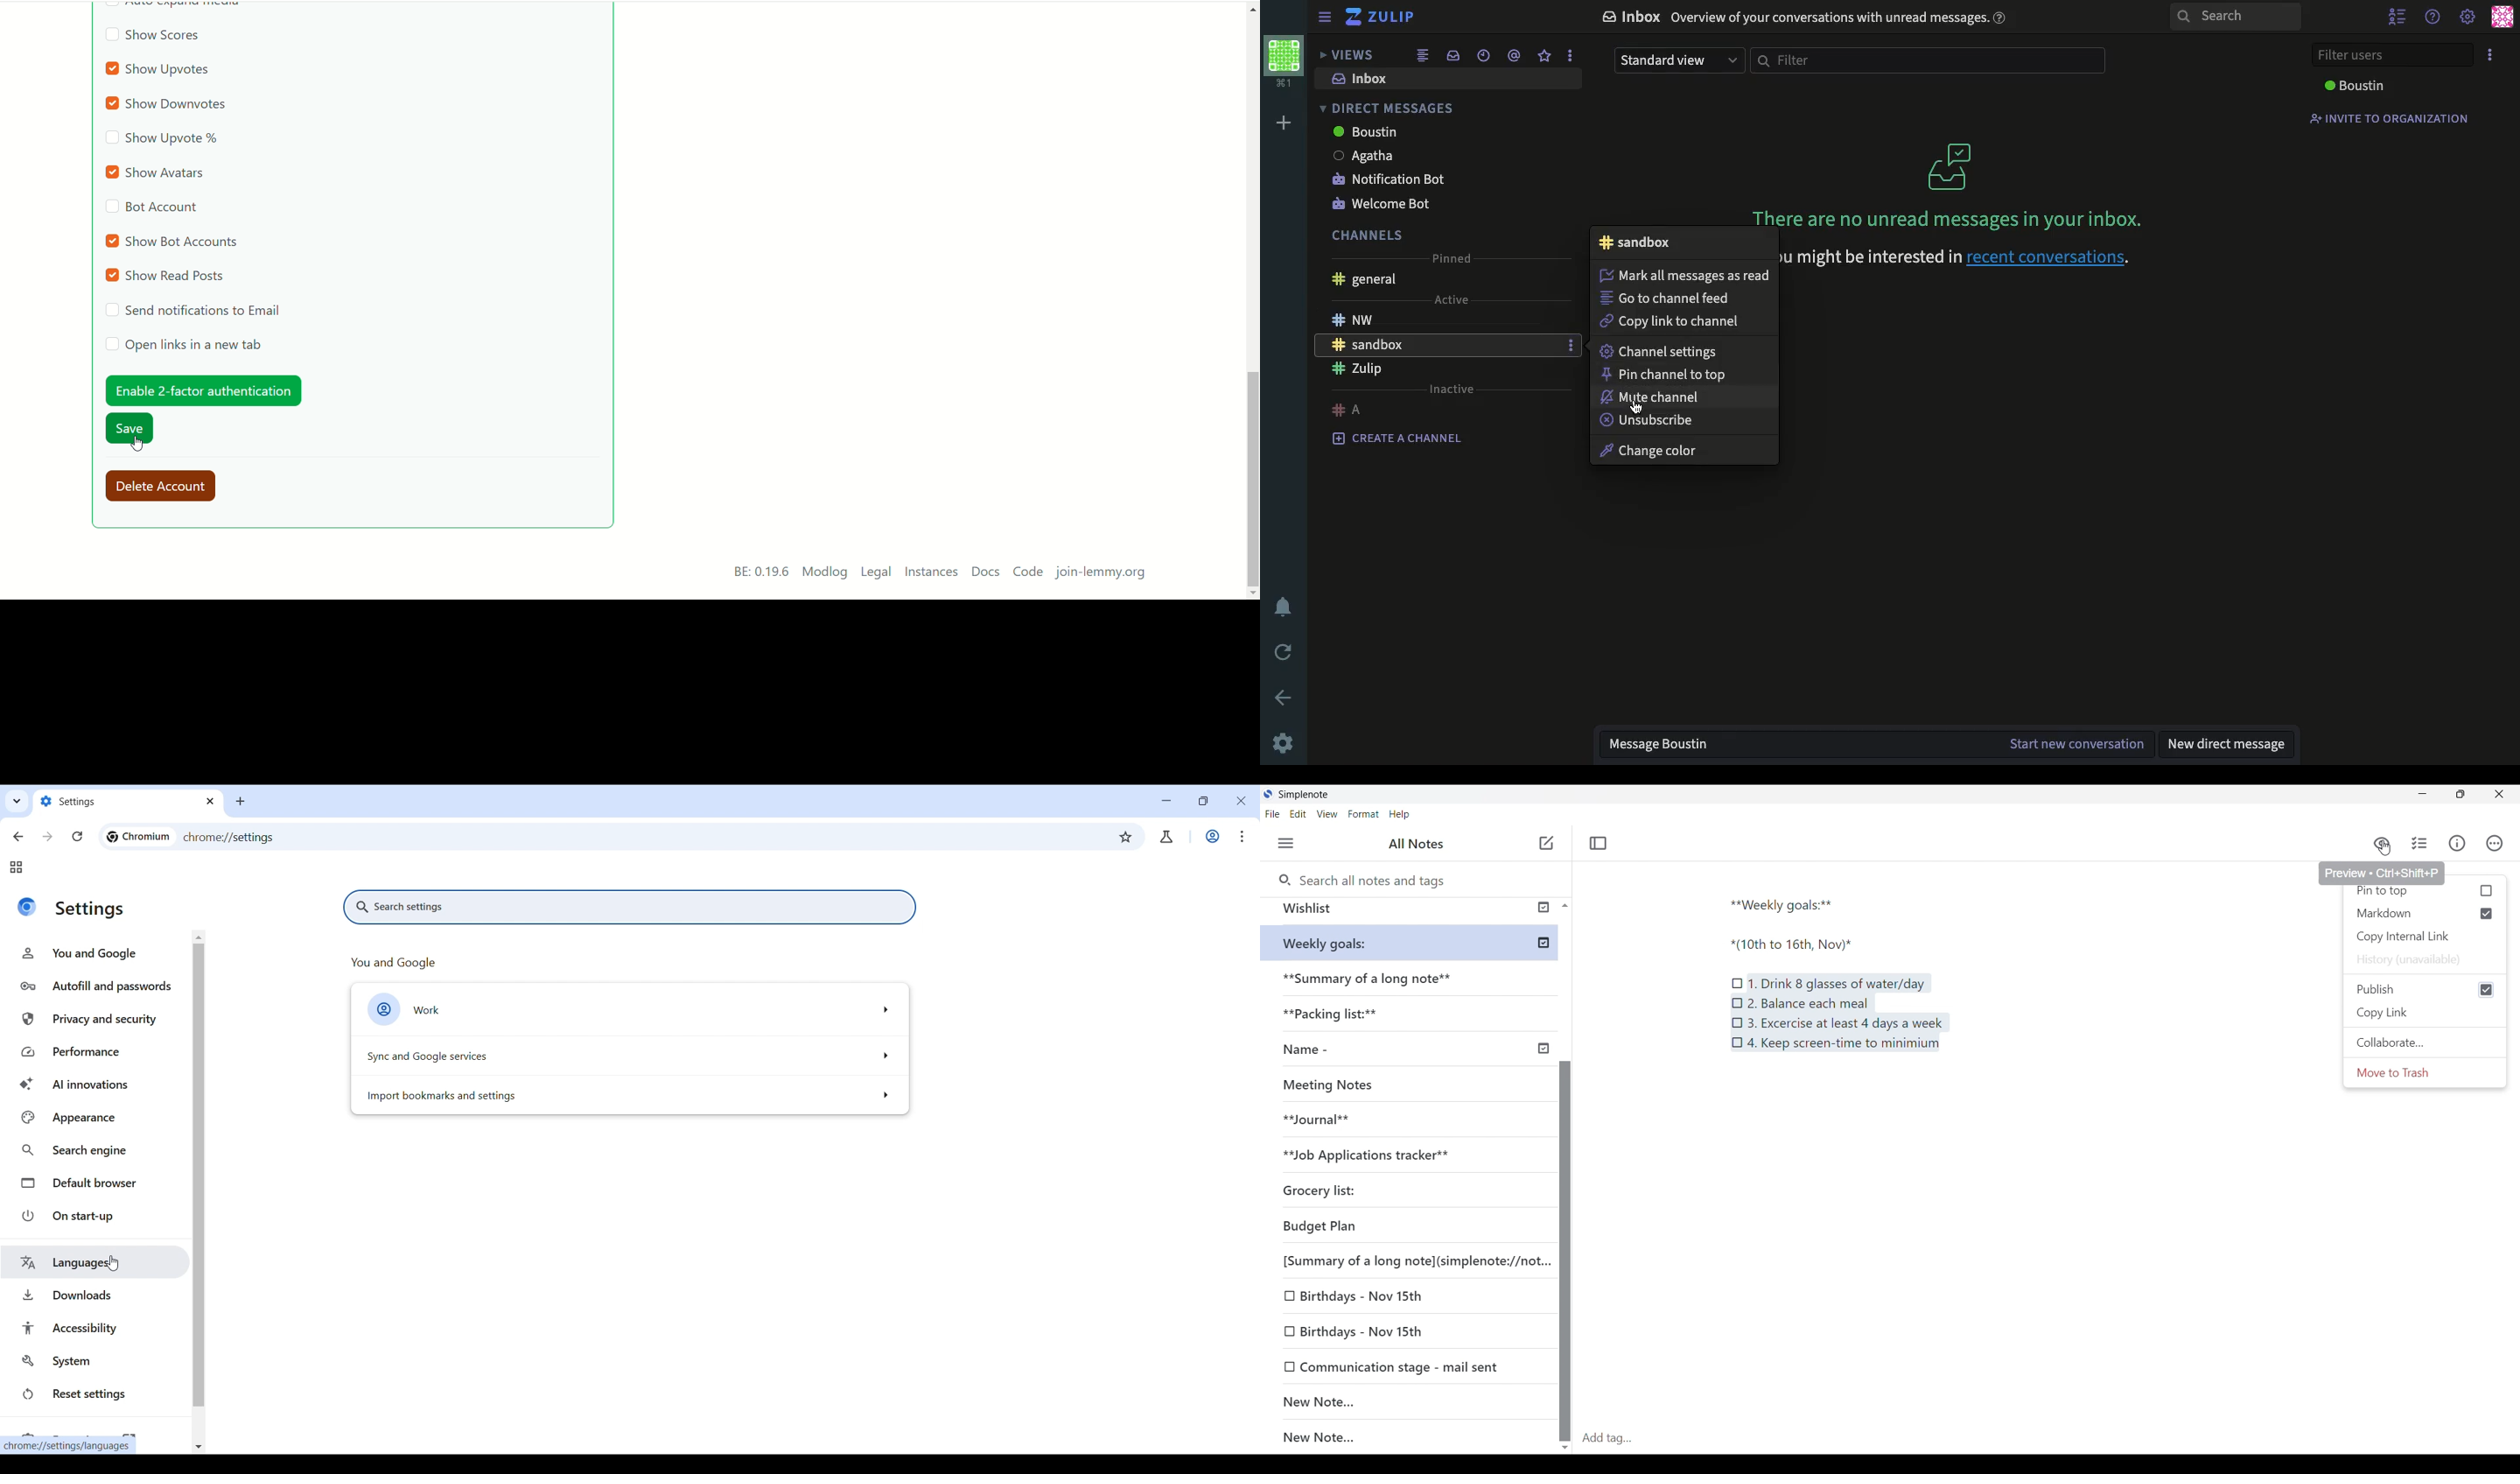  Describe the element at coordinates (1680, 60) in the screenshot. I see `standard view` at that location.